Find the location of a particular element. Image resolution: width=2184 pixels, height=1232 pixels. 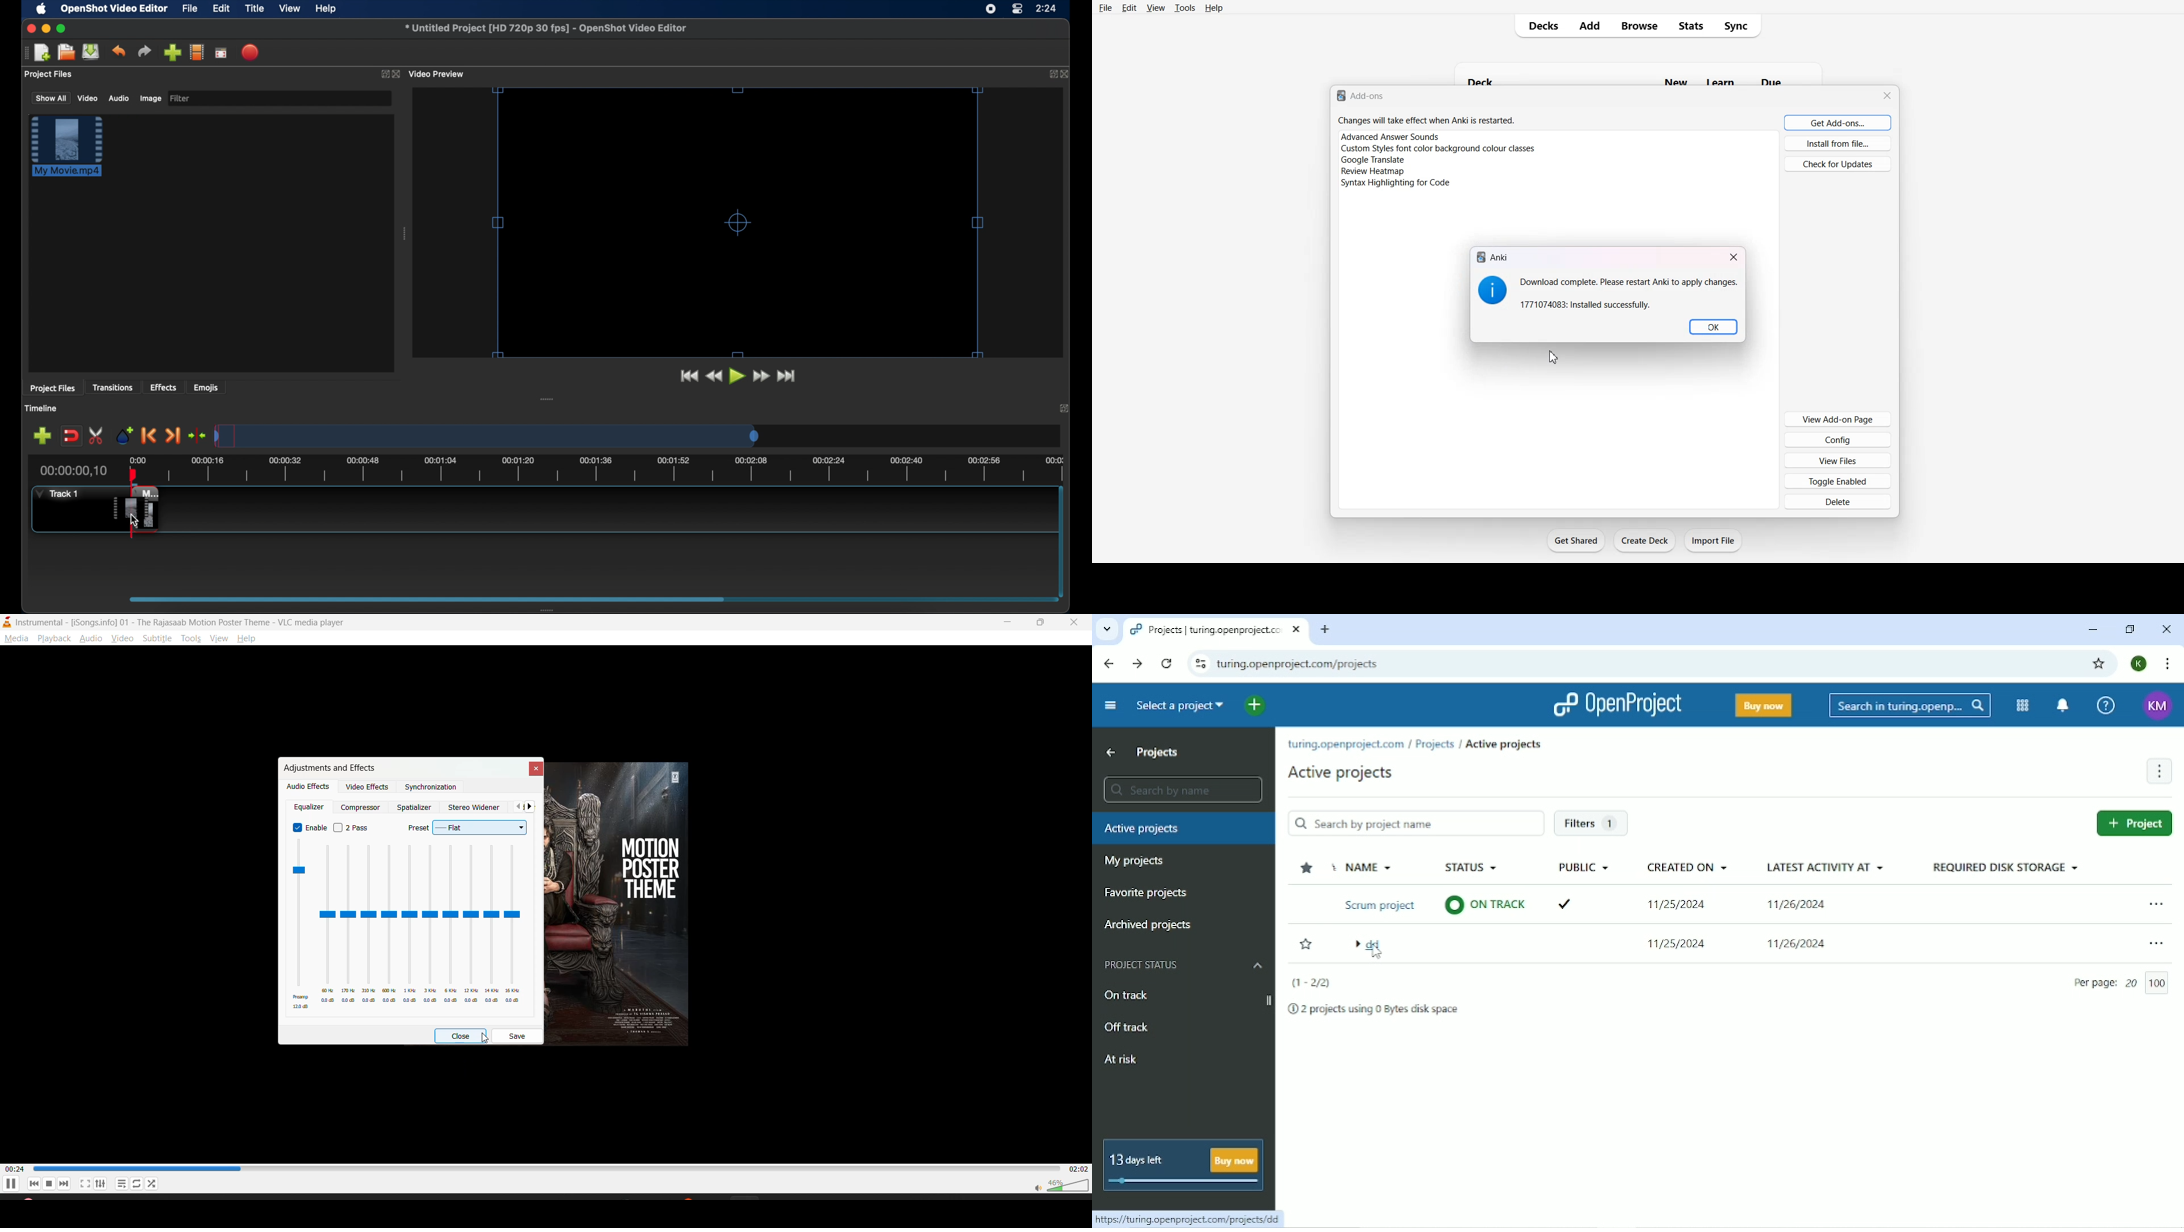

To notification center is located at coordinates (2063, 706).